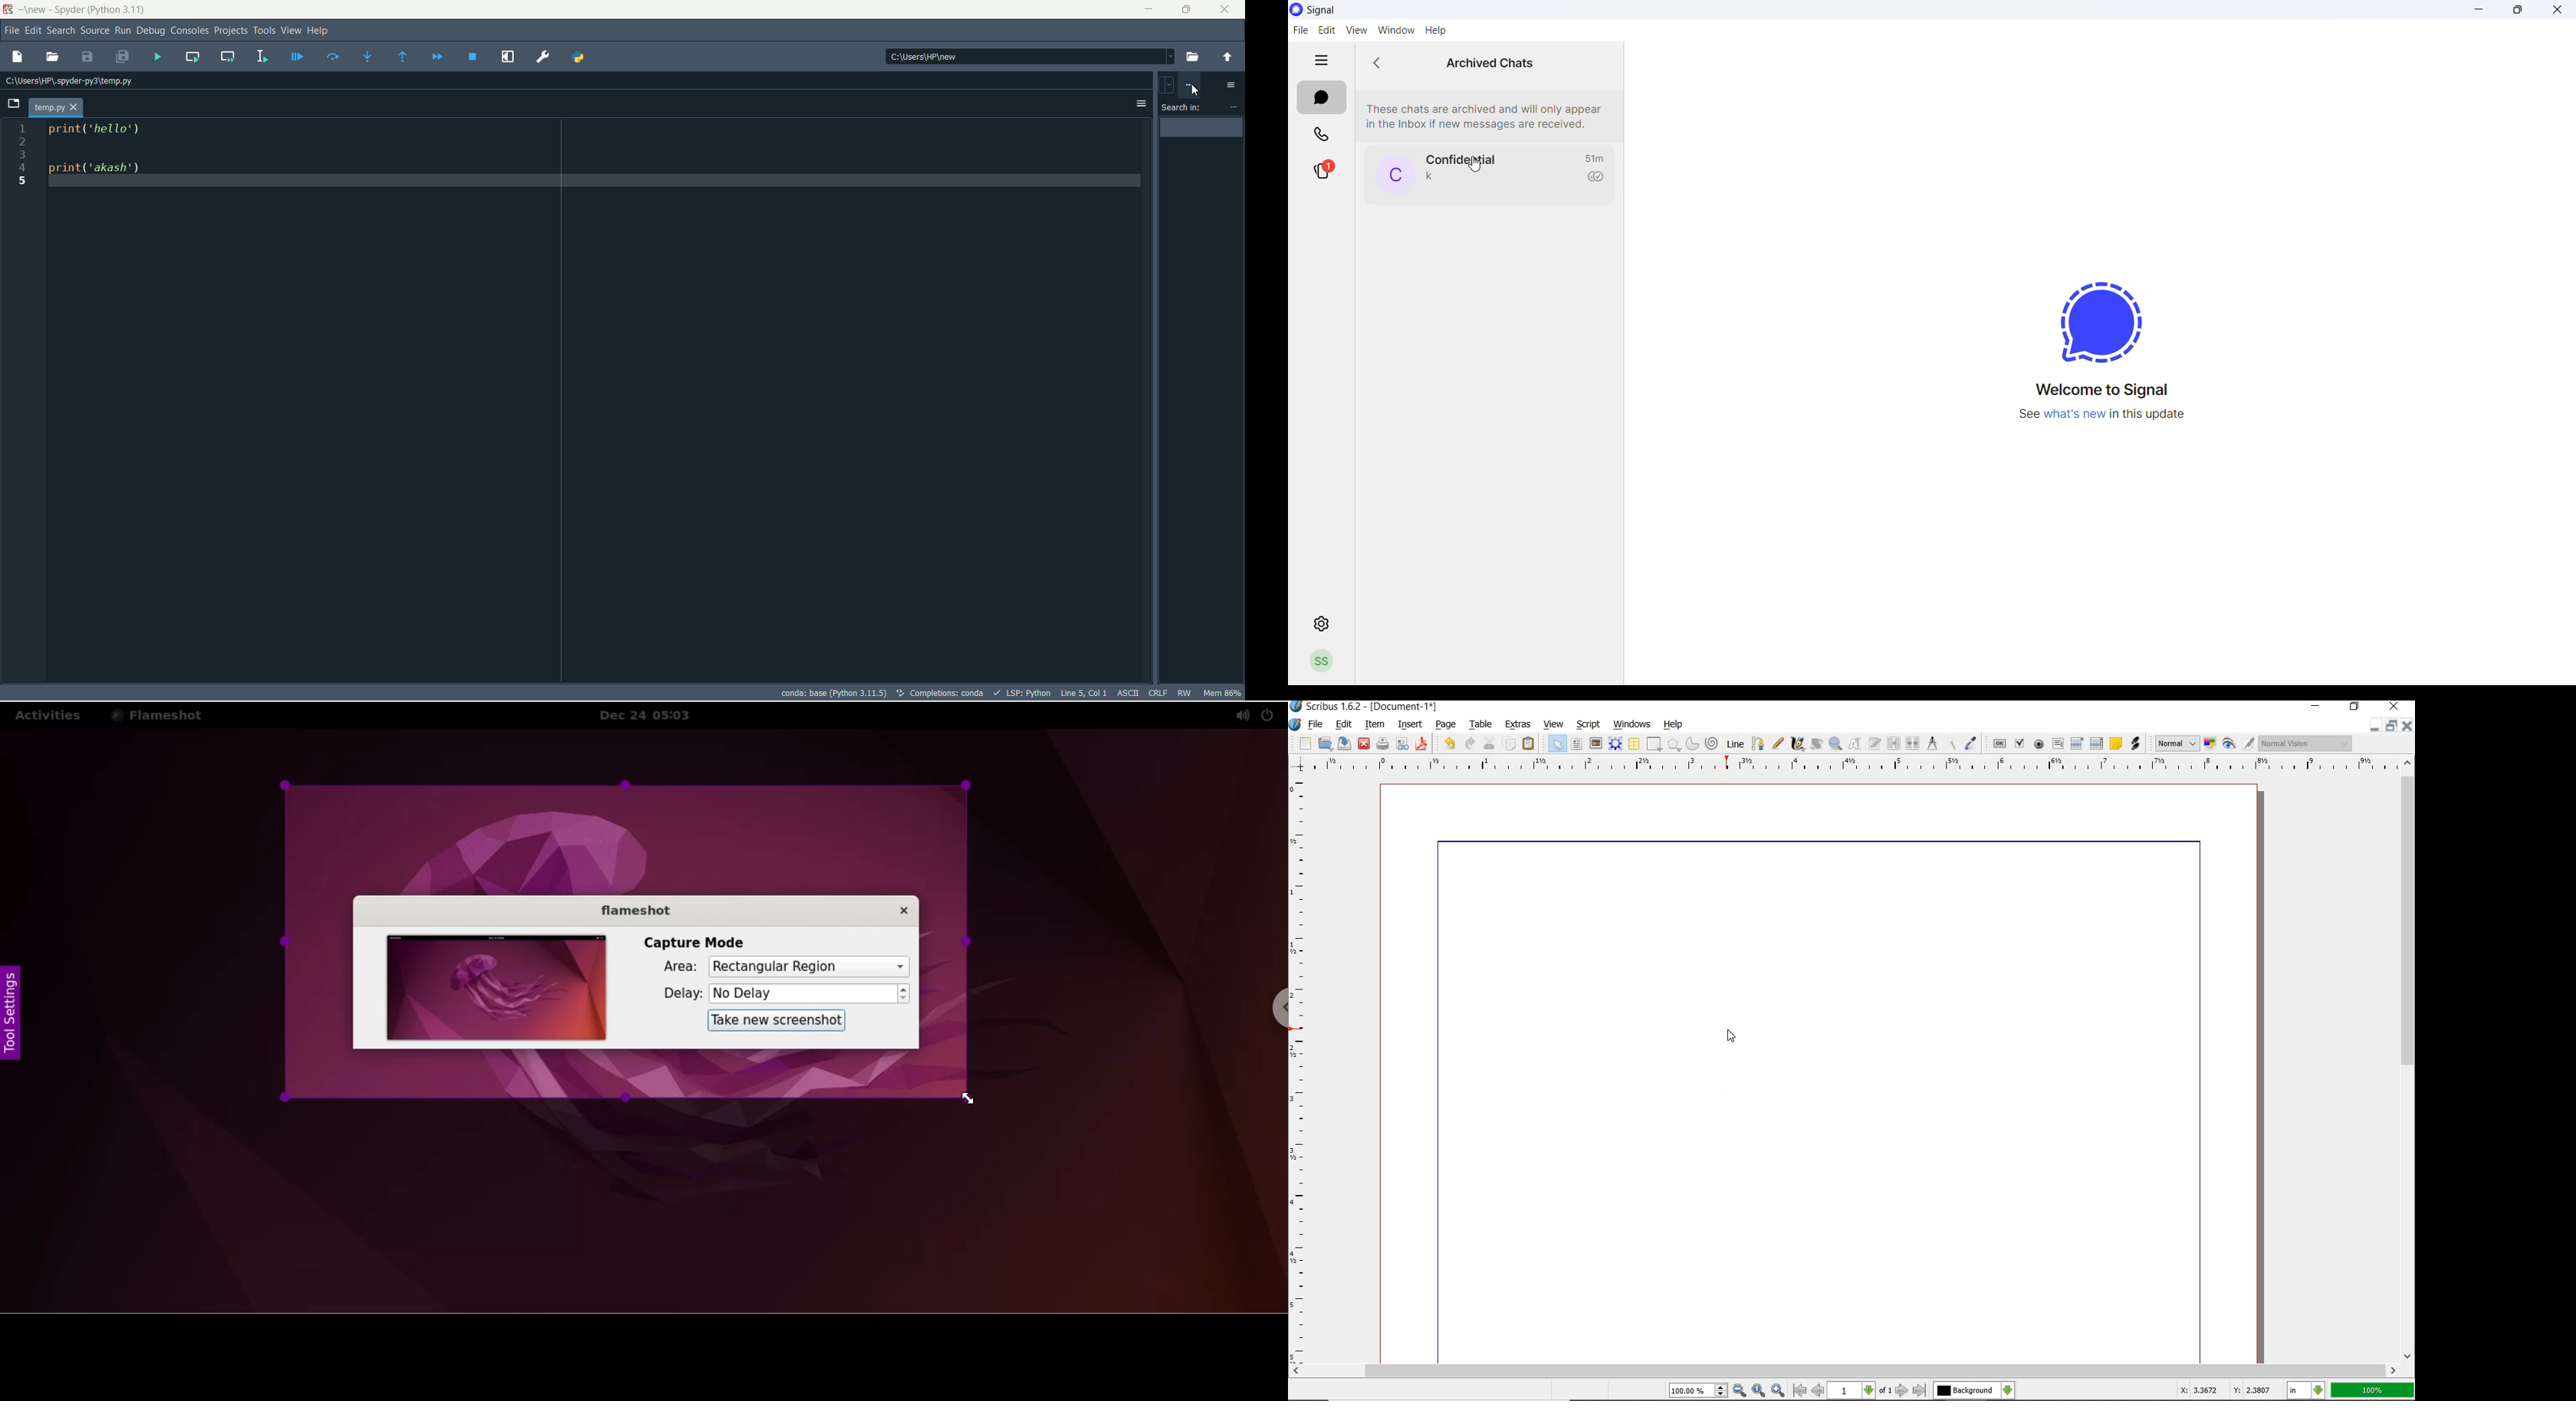  What do you see at coordinates (1973, 743) in the screenshot?
I see `eye dropper` at bounding box center [1973, 743].